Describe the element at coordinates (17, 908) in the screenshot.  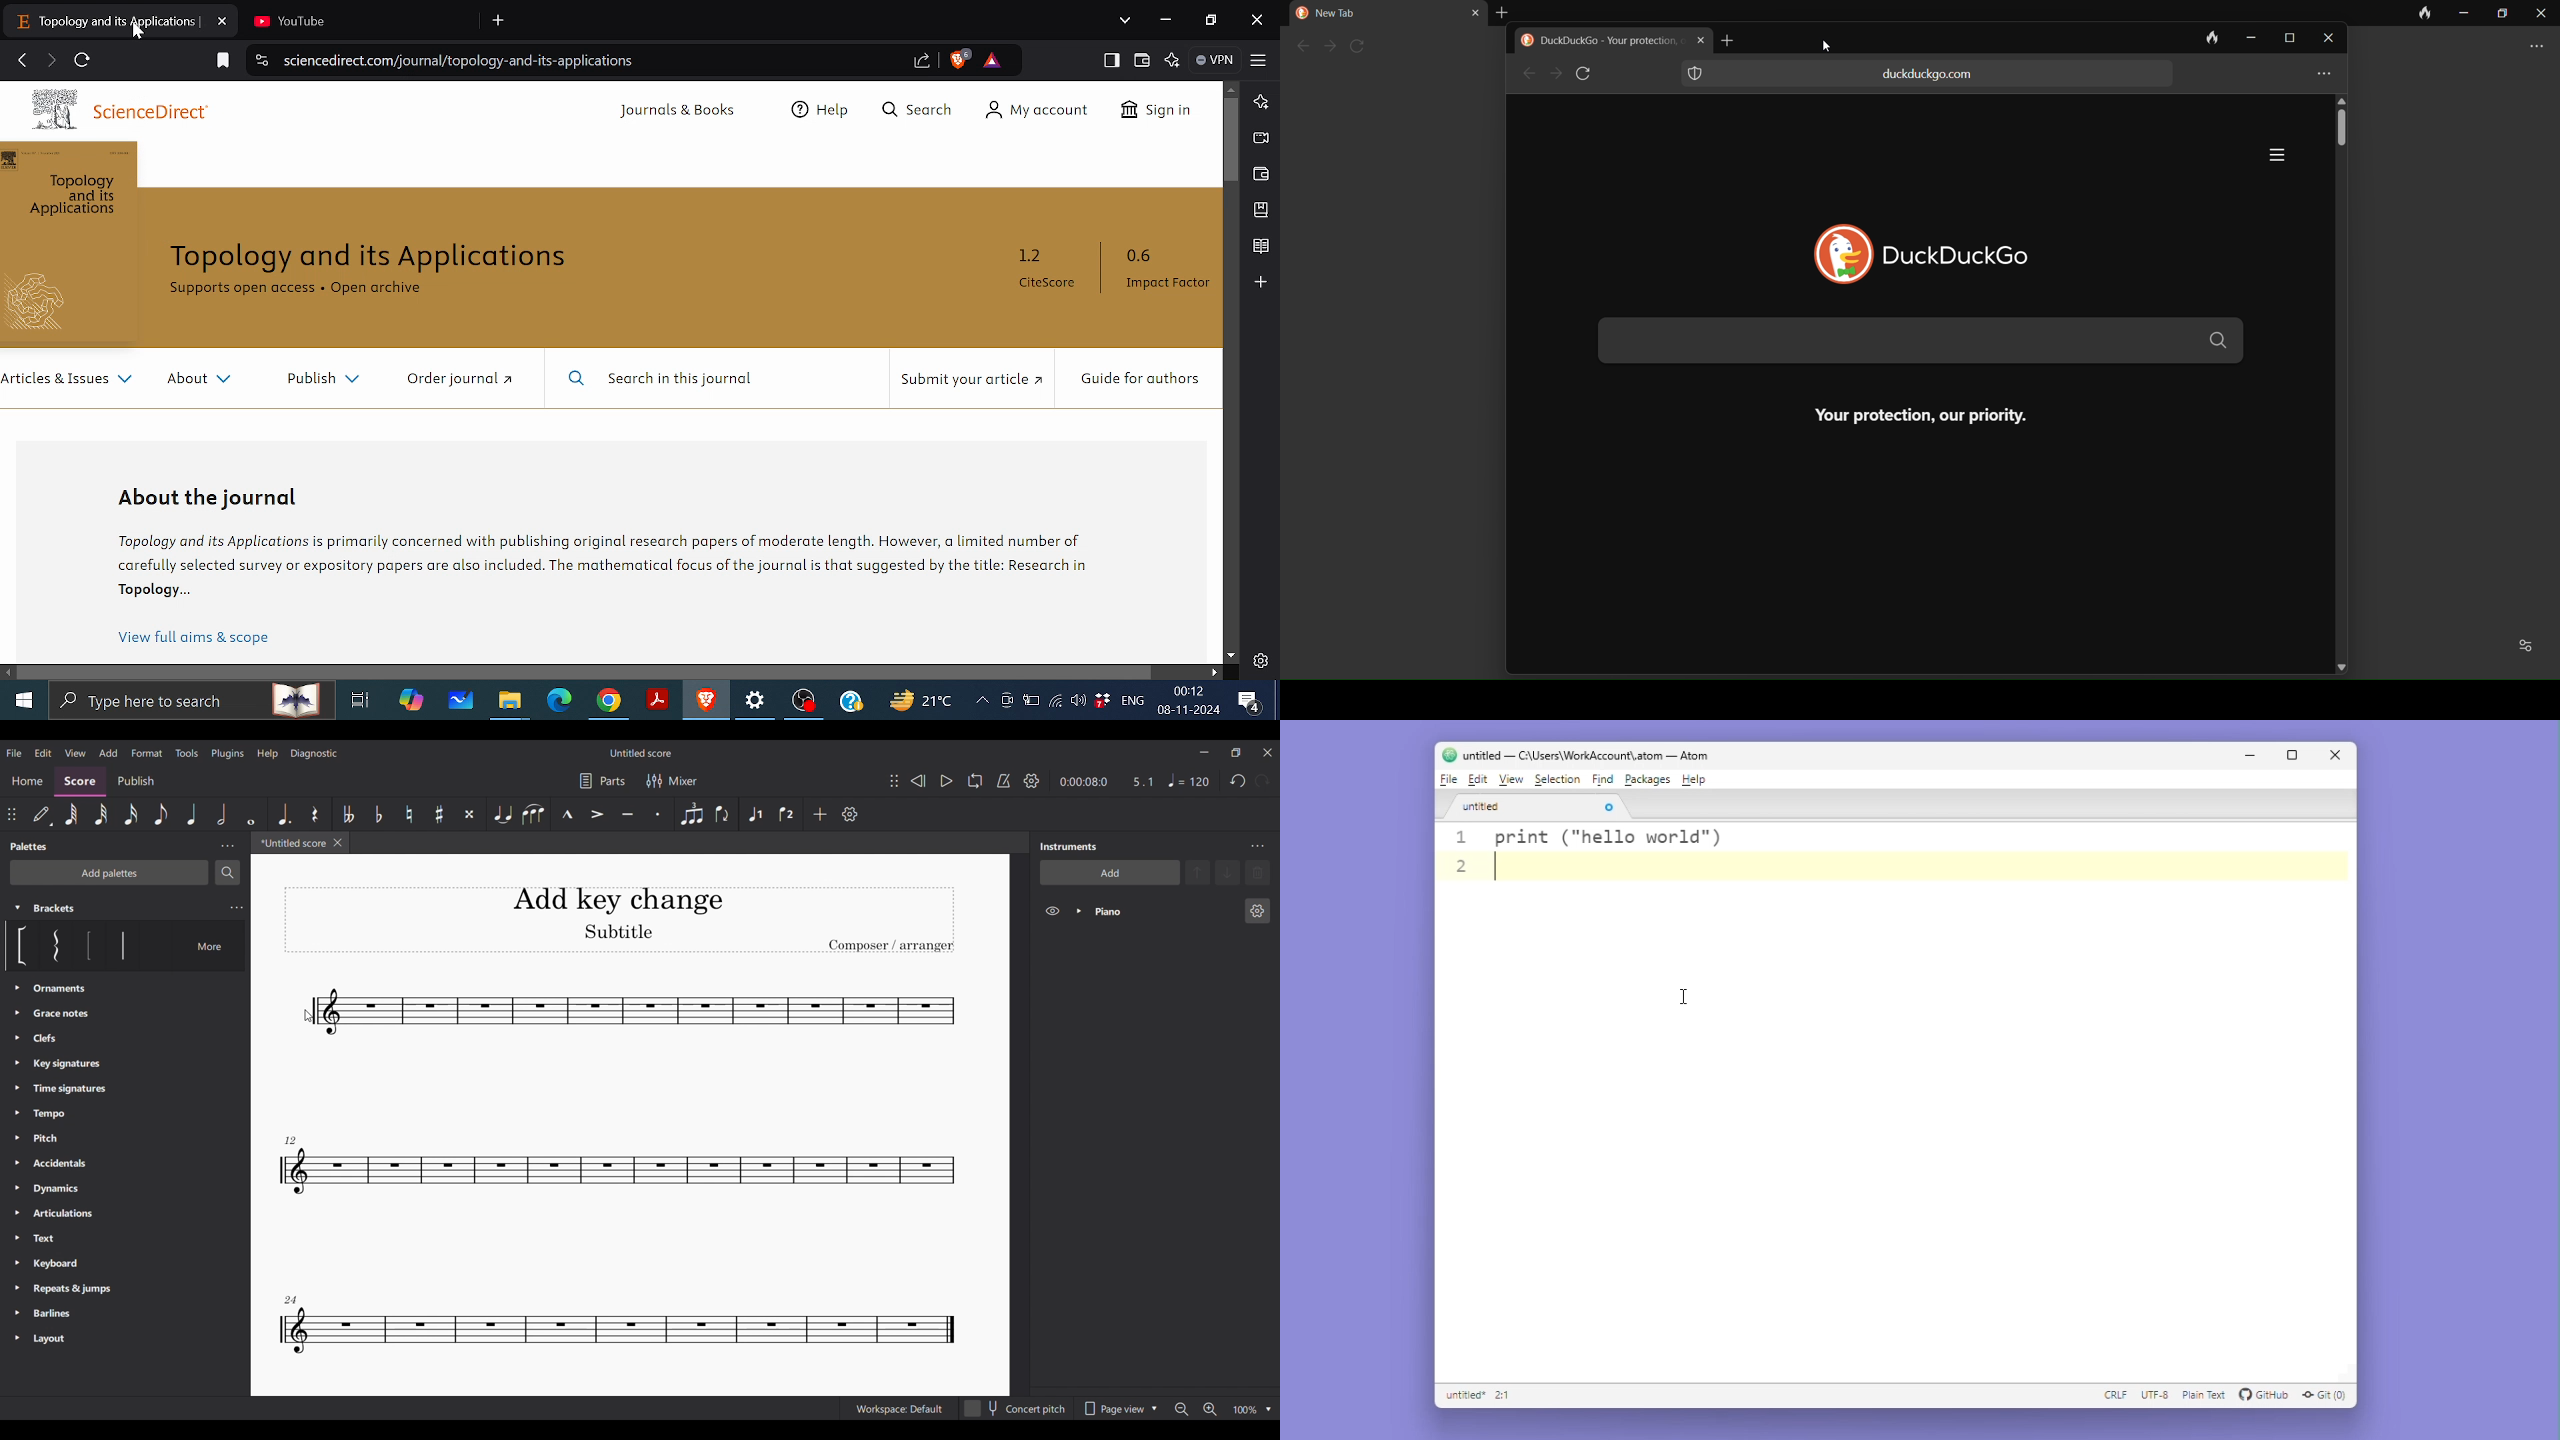
I see `Collapse Brackets` at that location.